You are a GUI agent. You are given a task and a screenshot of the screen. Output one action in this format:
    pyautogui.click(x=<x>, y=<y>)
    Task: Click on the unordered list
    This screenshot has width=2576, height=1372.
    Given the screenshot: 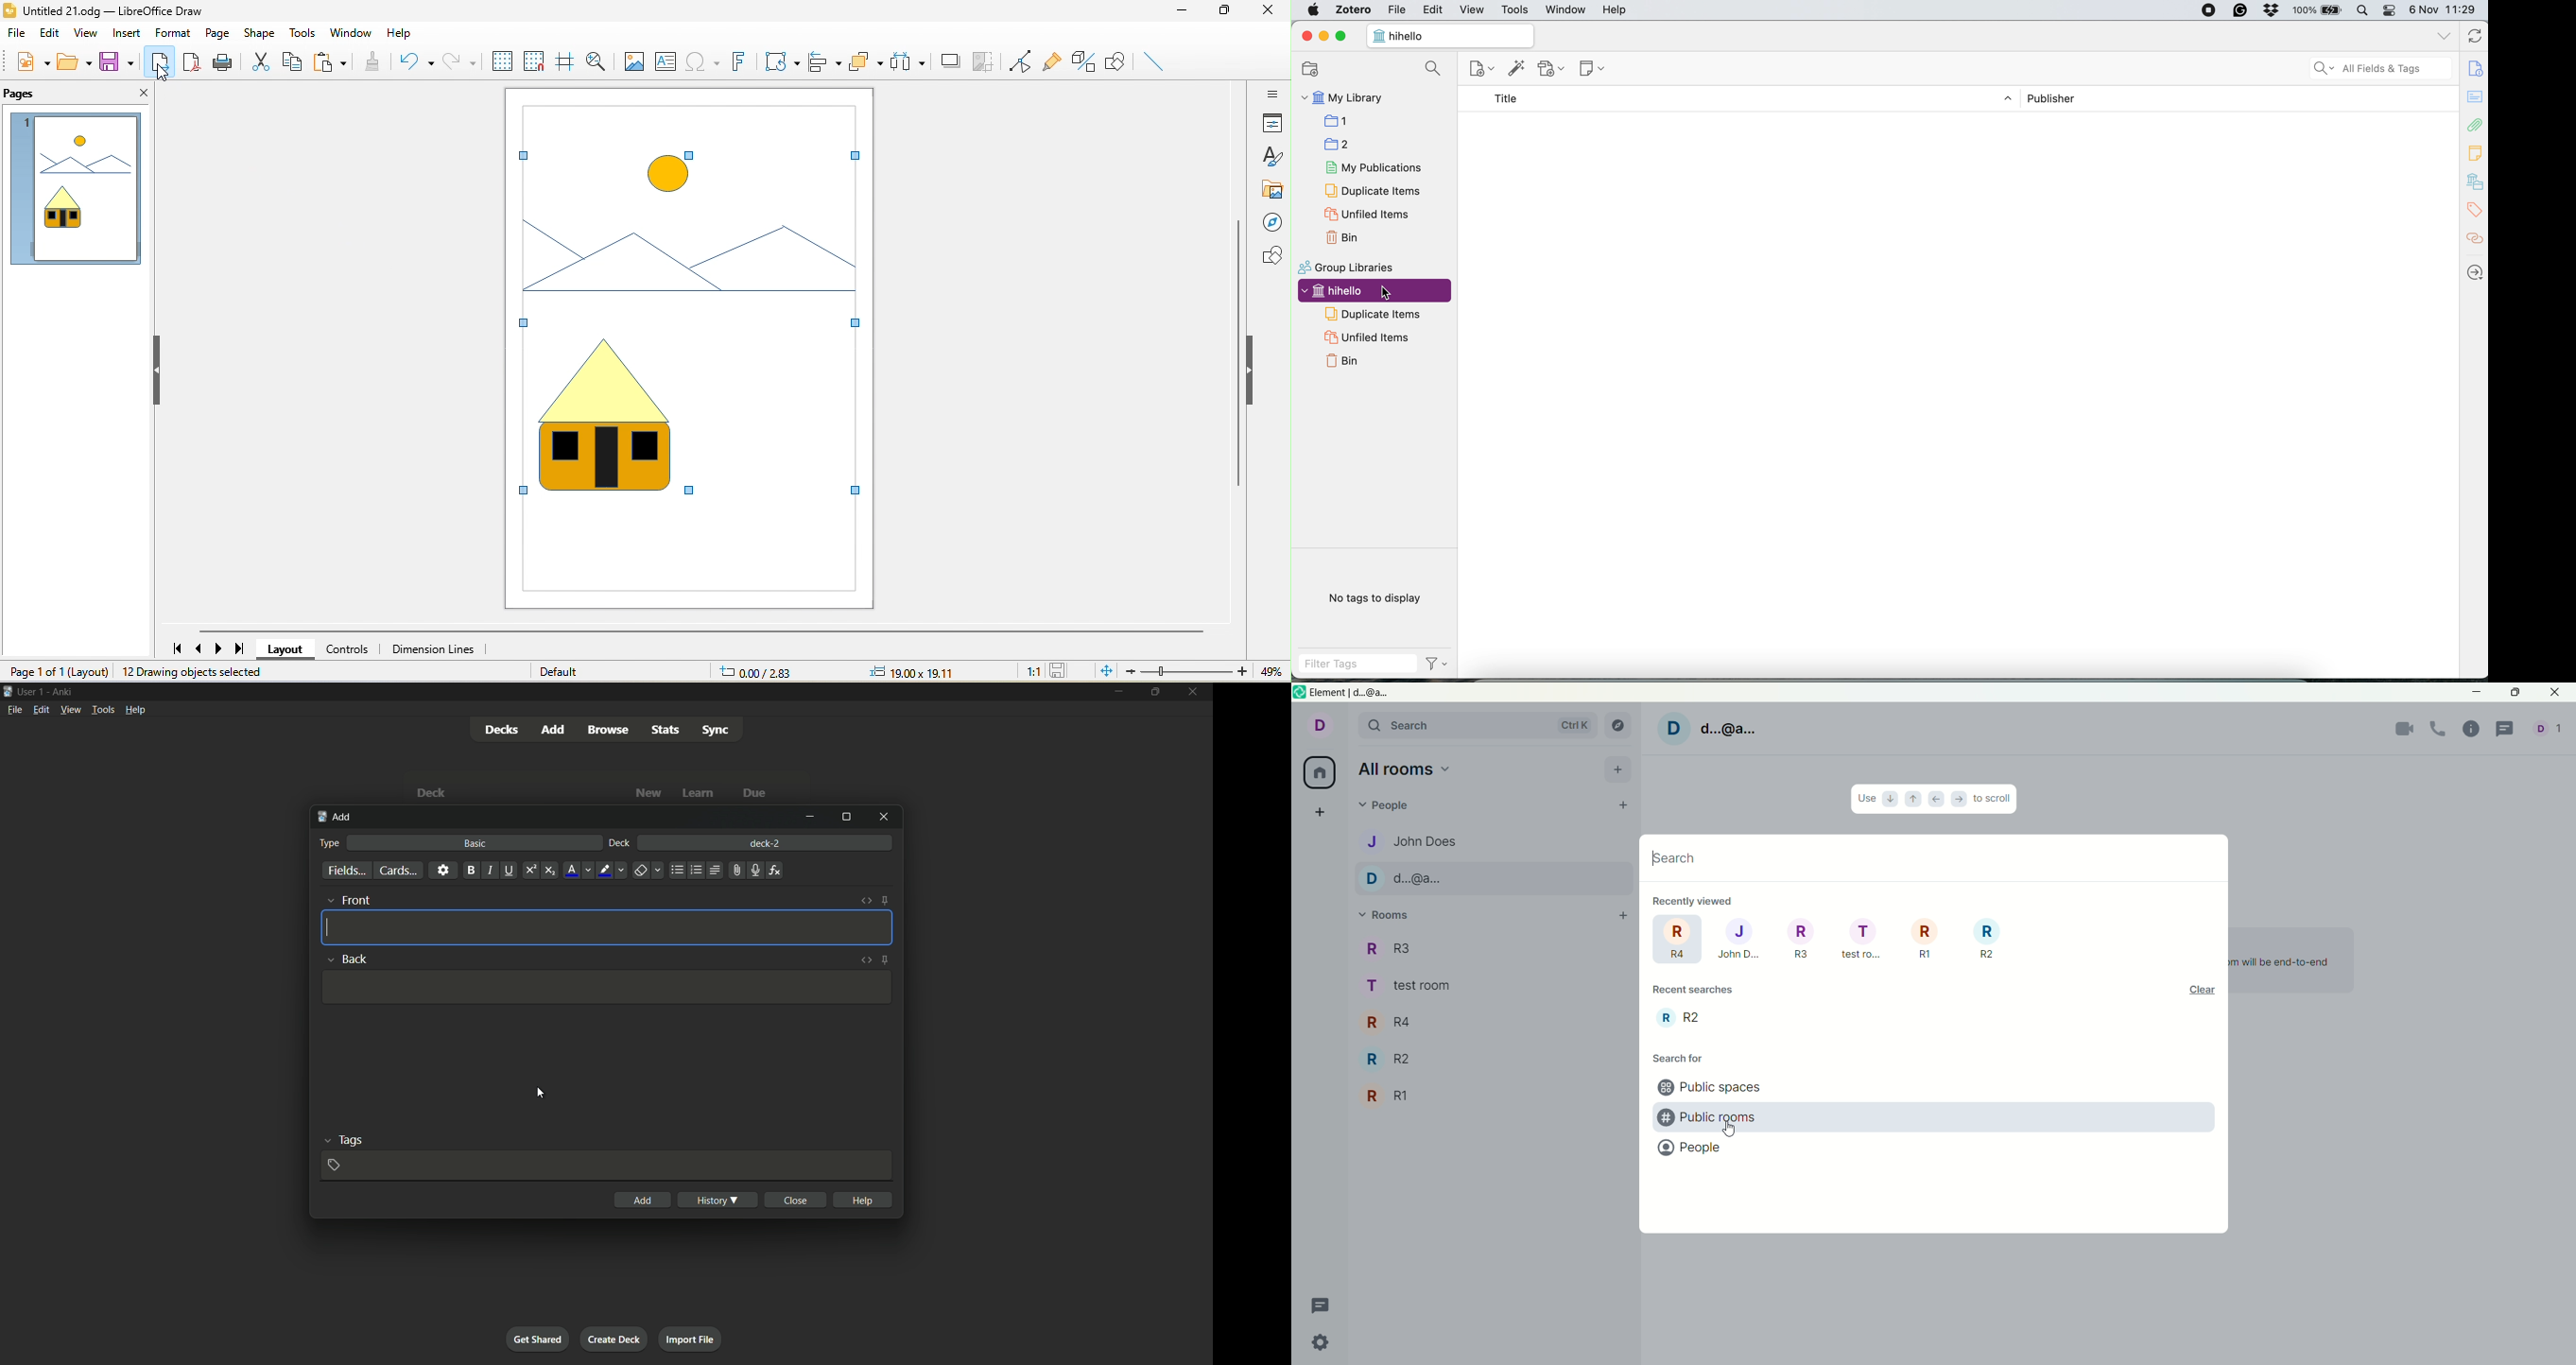 What is the action you would take?
    pyautogui.click(x=677, y=871)
    